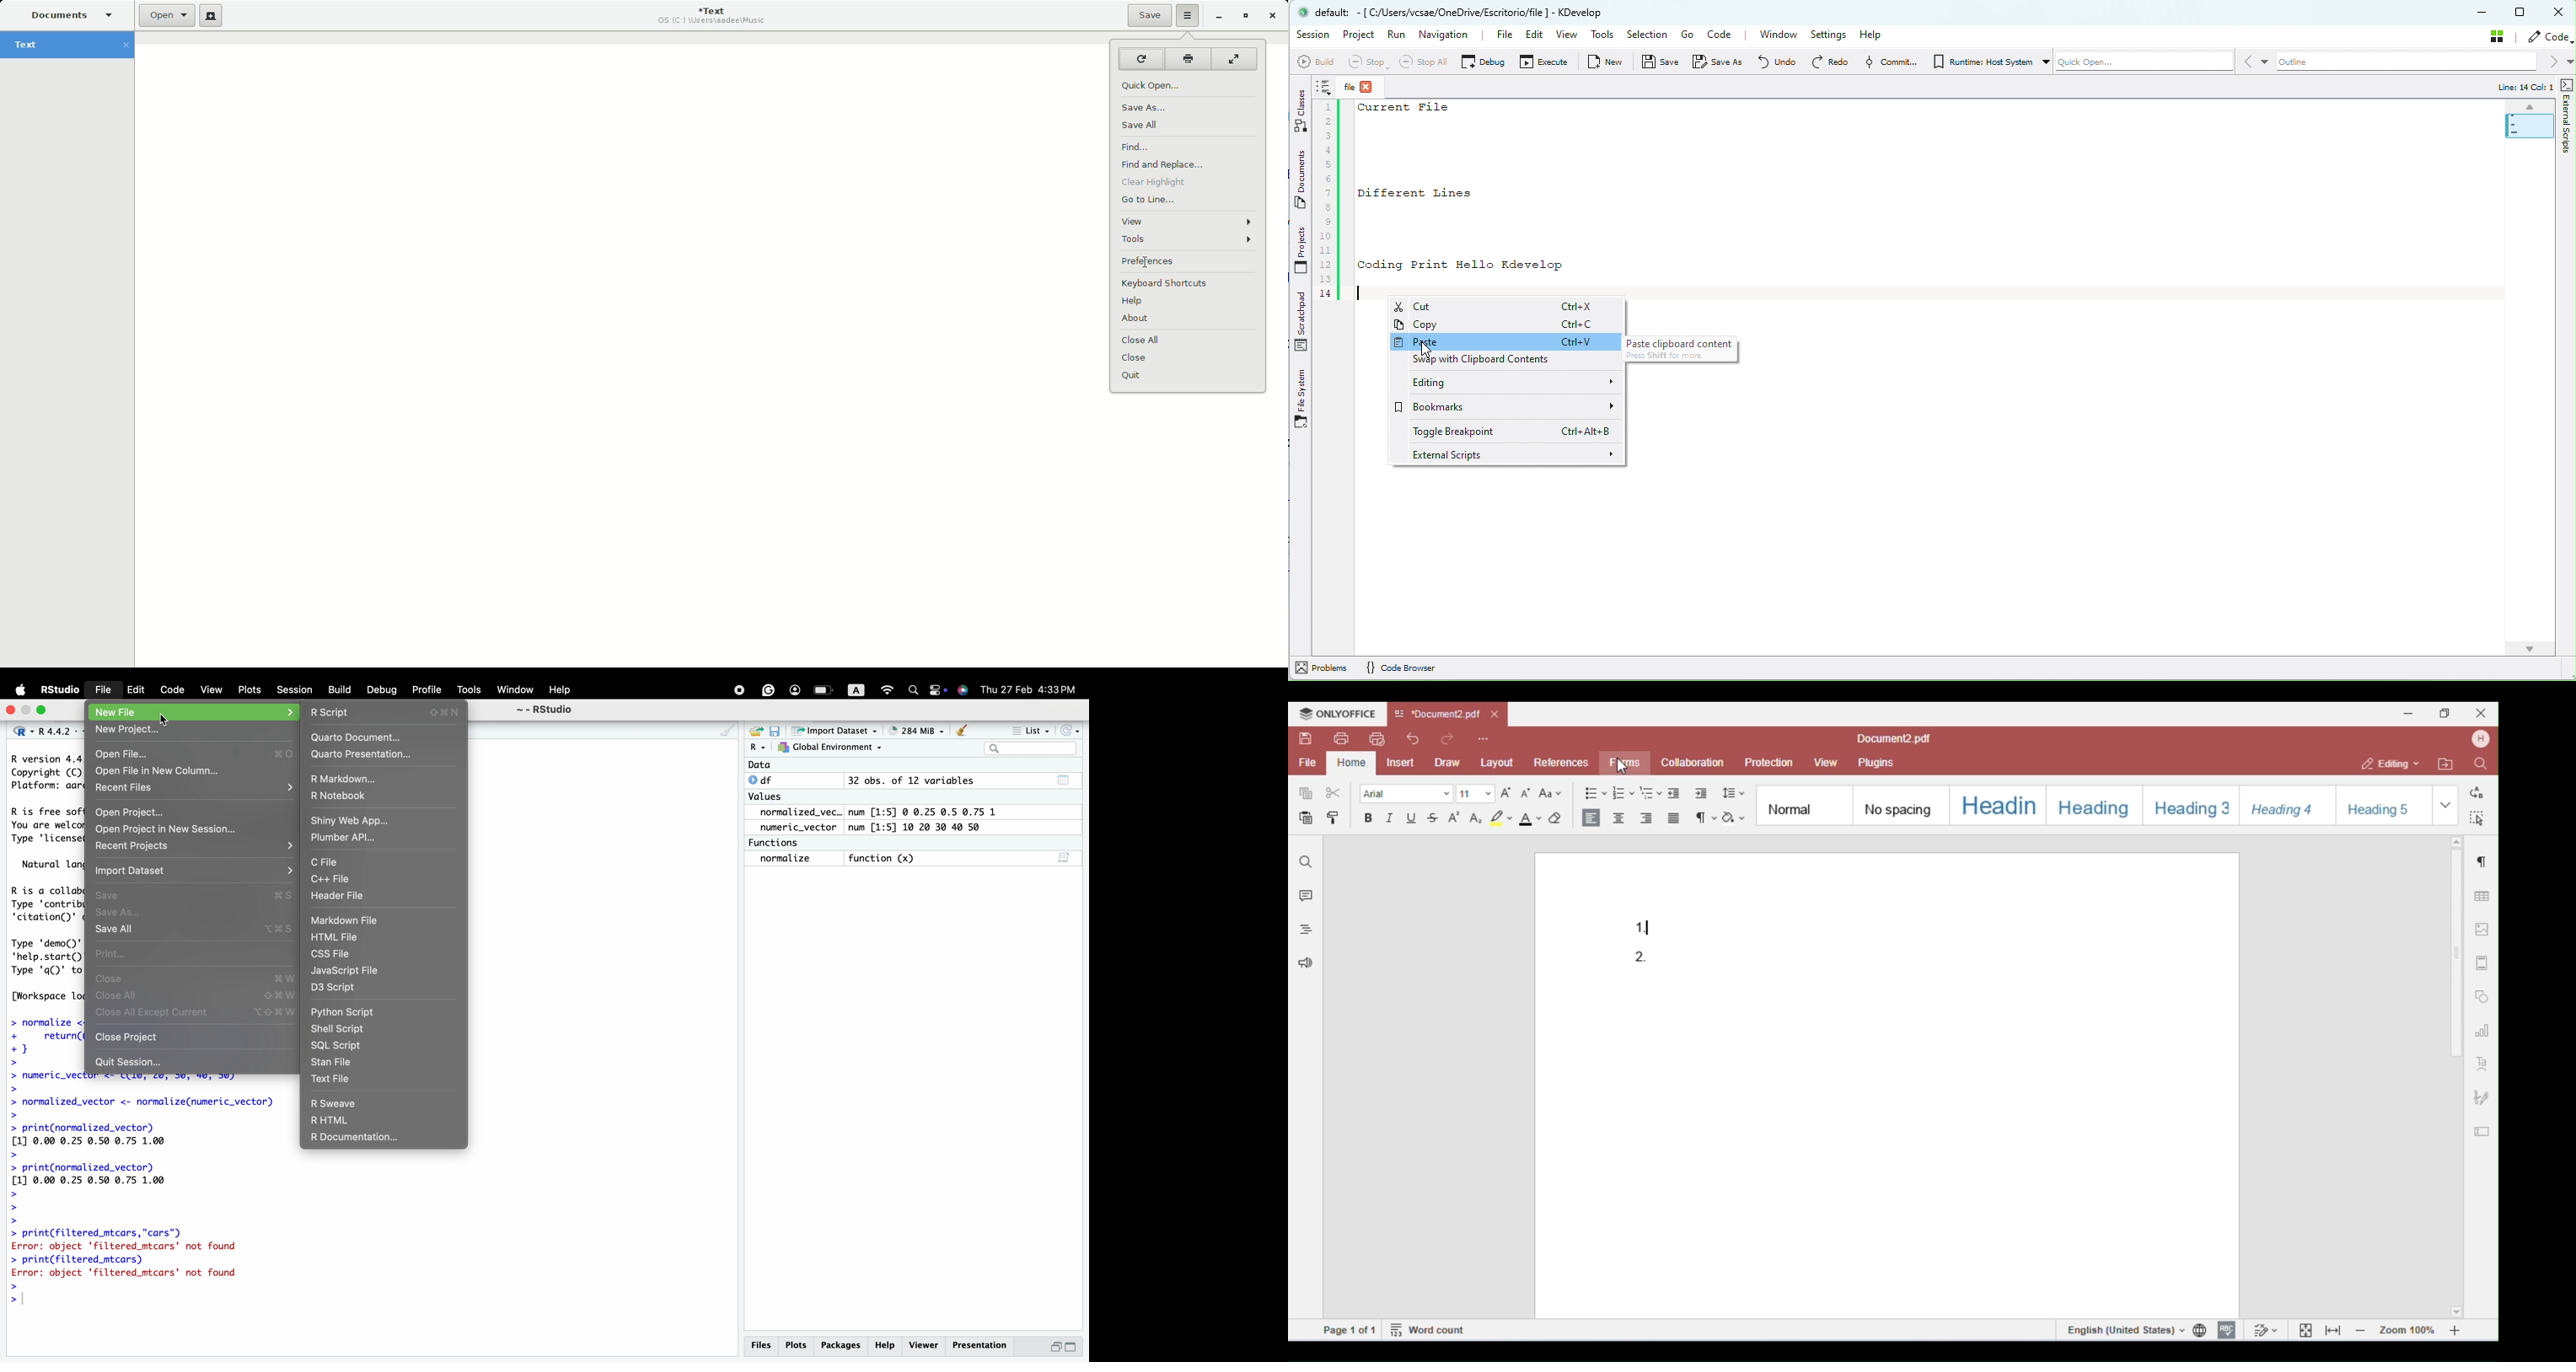 Image resolution: width=2576 pixels, height=1372 pixels. I want to click on Values, so click(768, 798).